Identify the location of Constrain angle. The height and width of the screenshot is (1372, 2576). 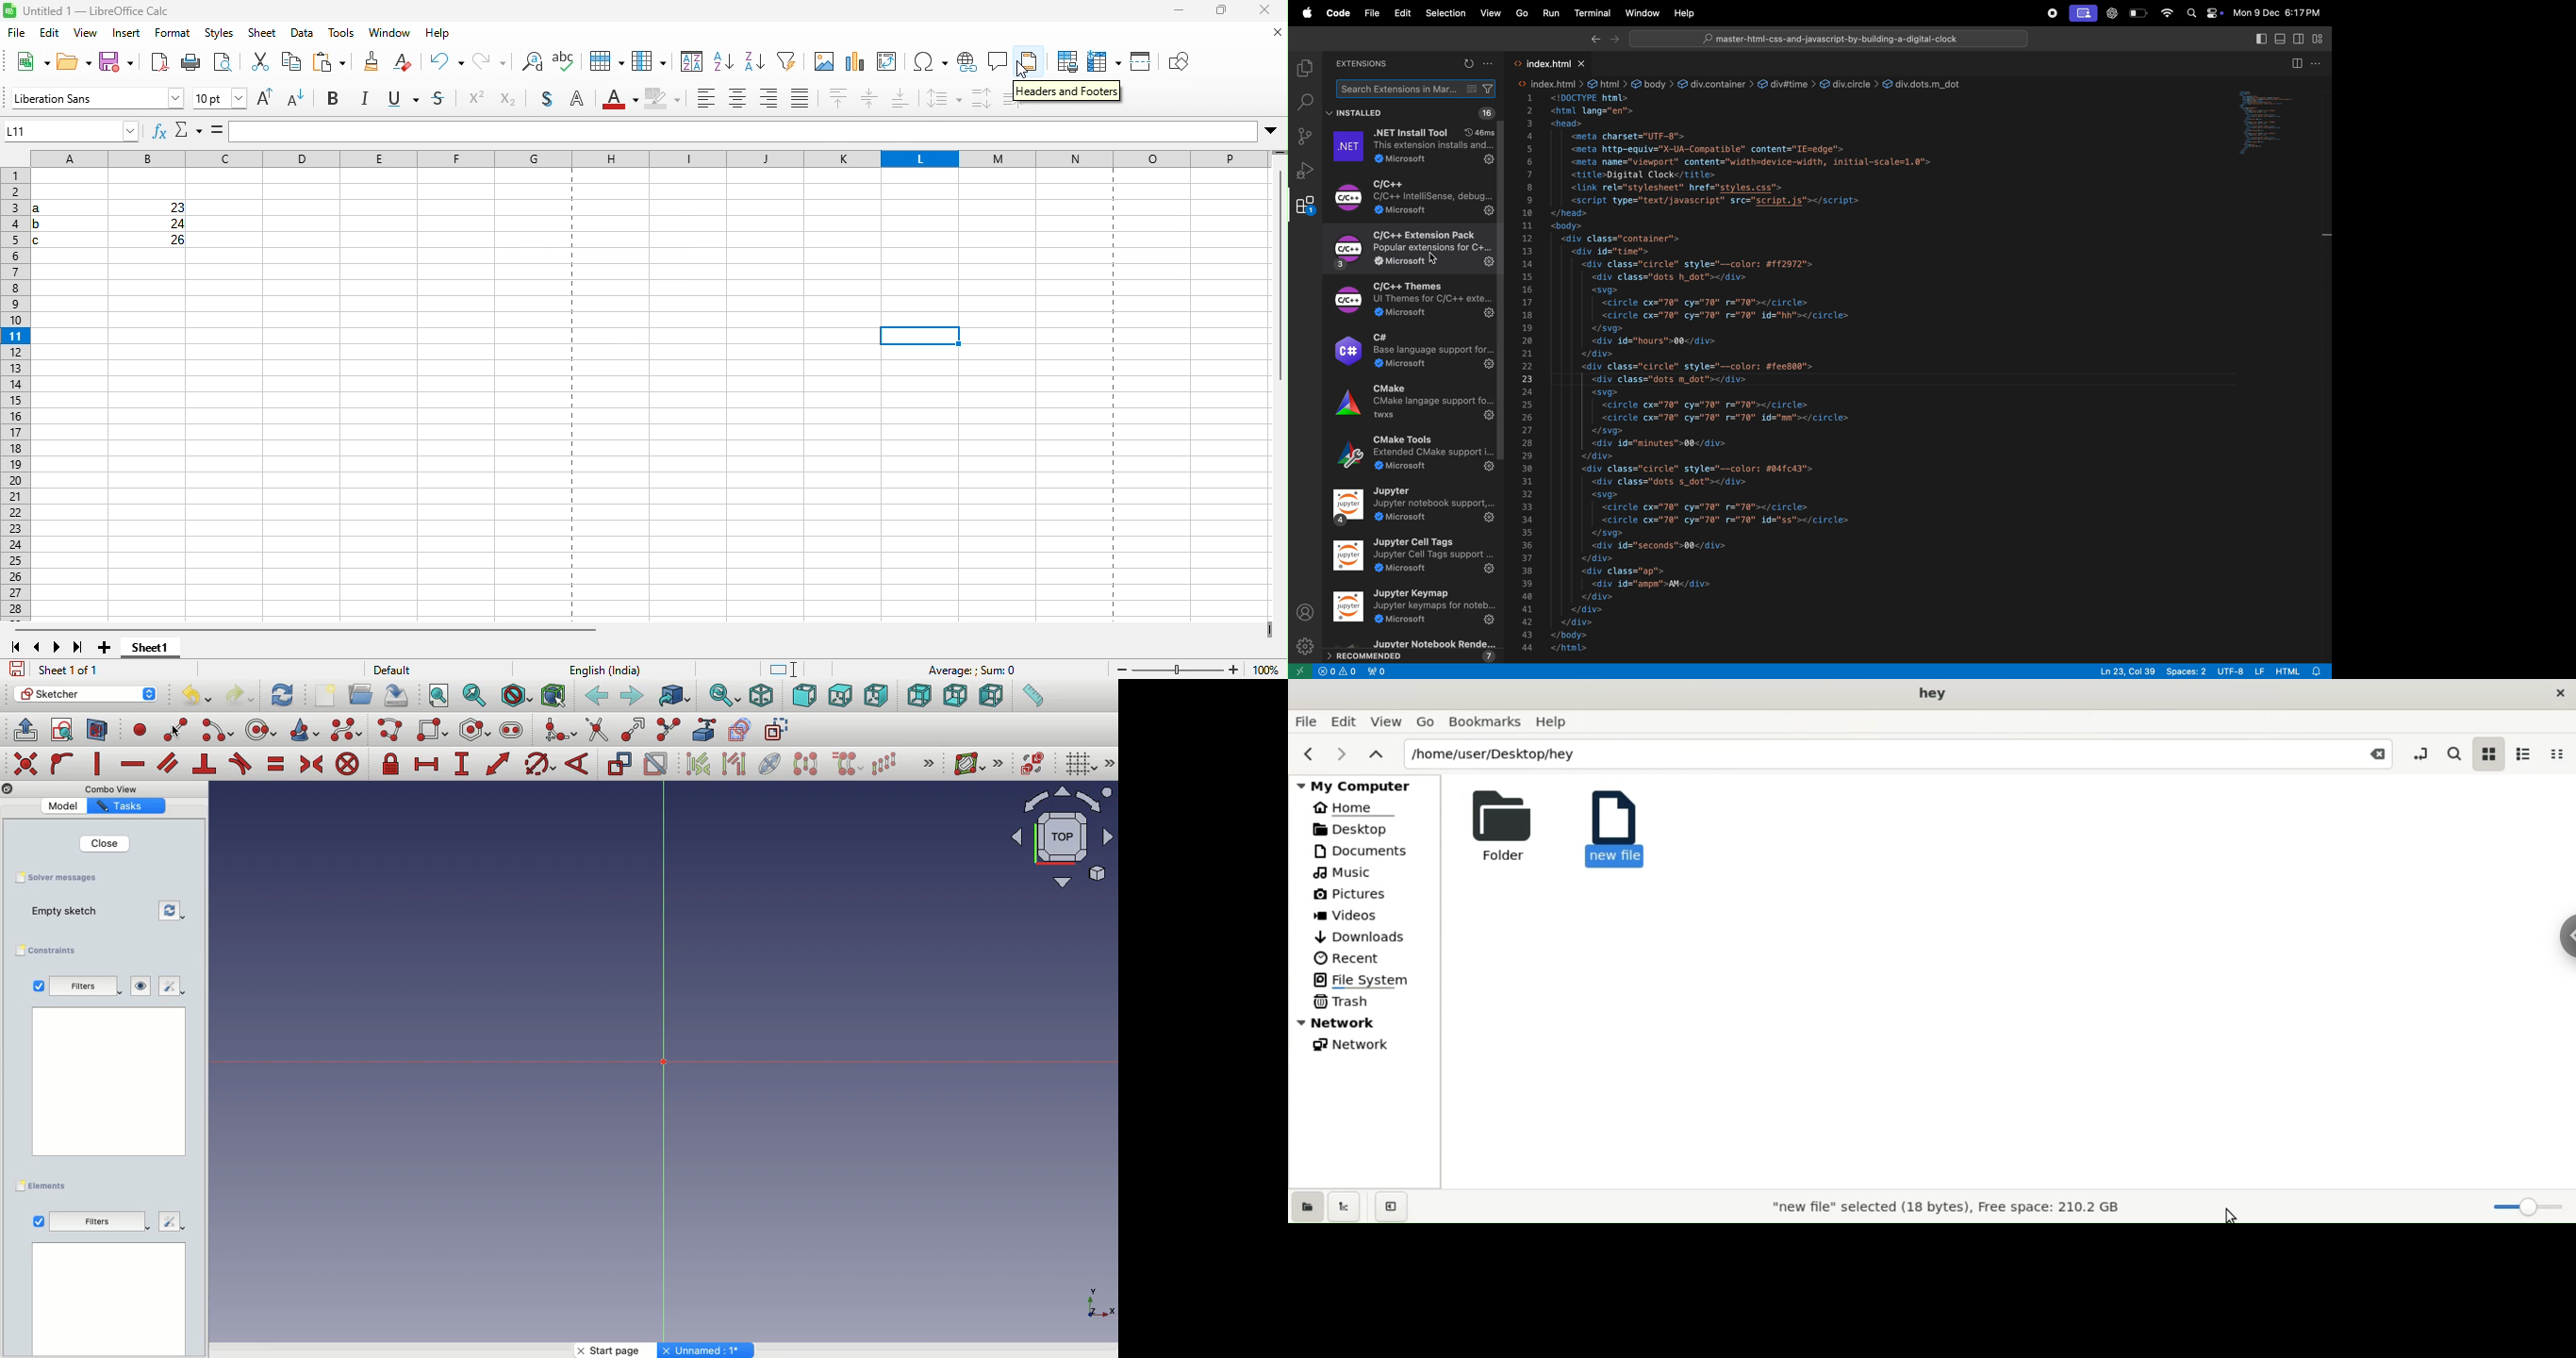
(579, 764).